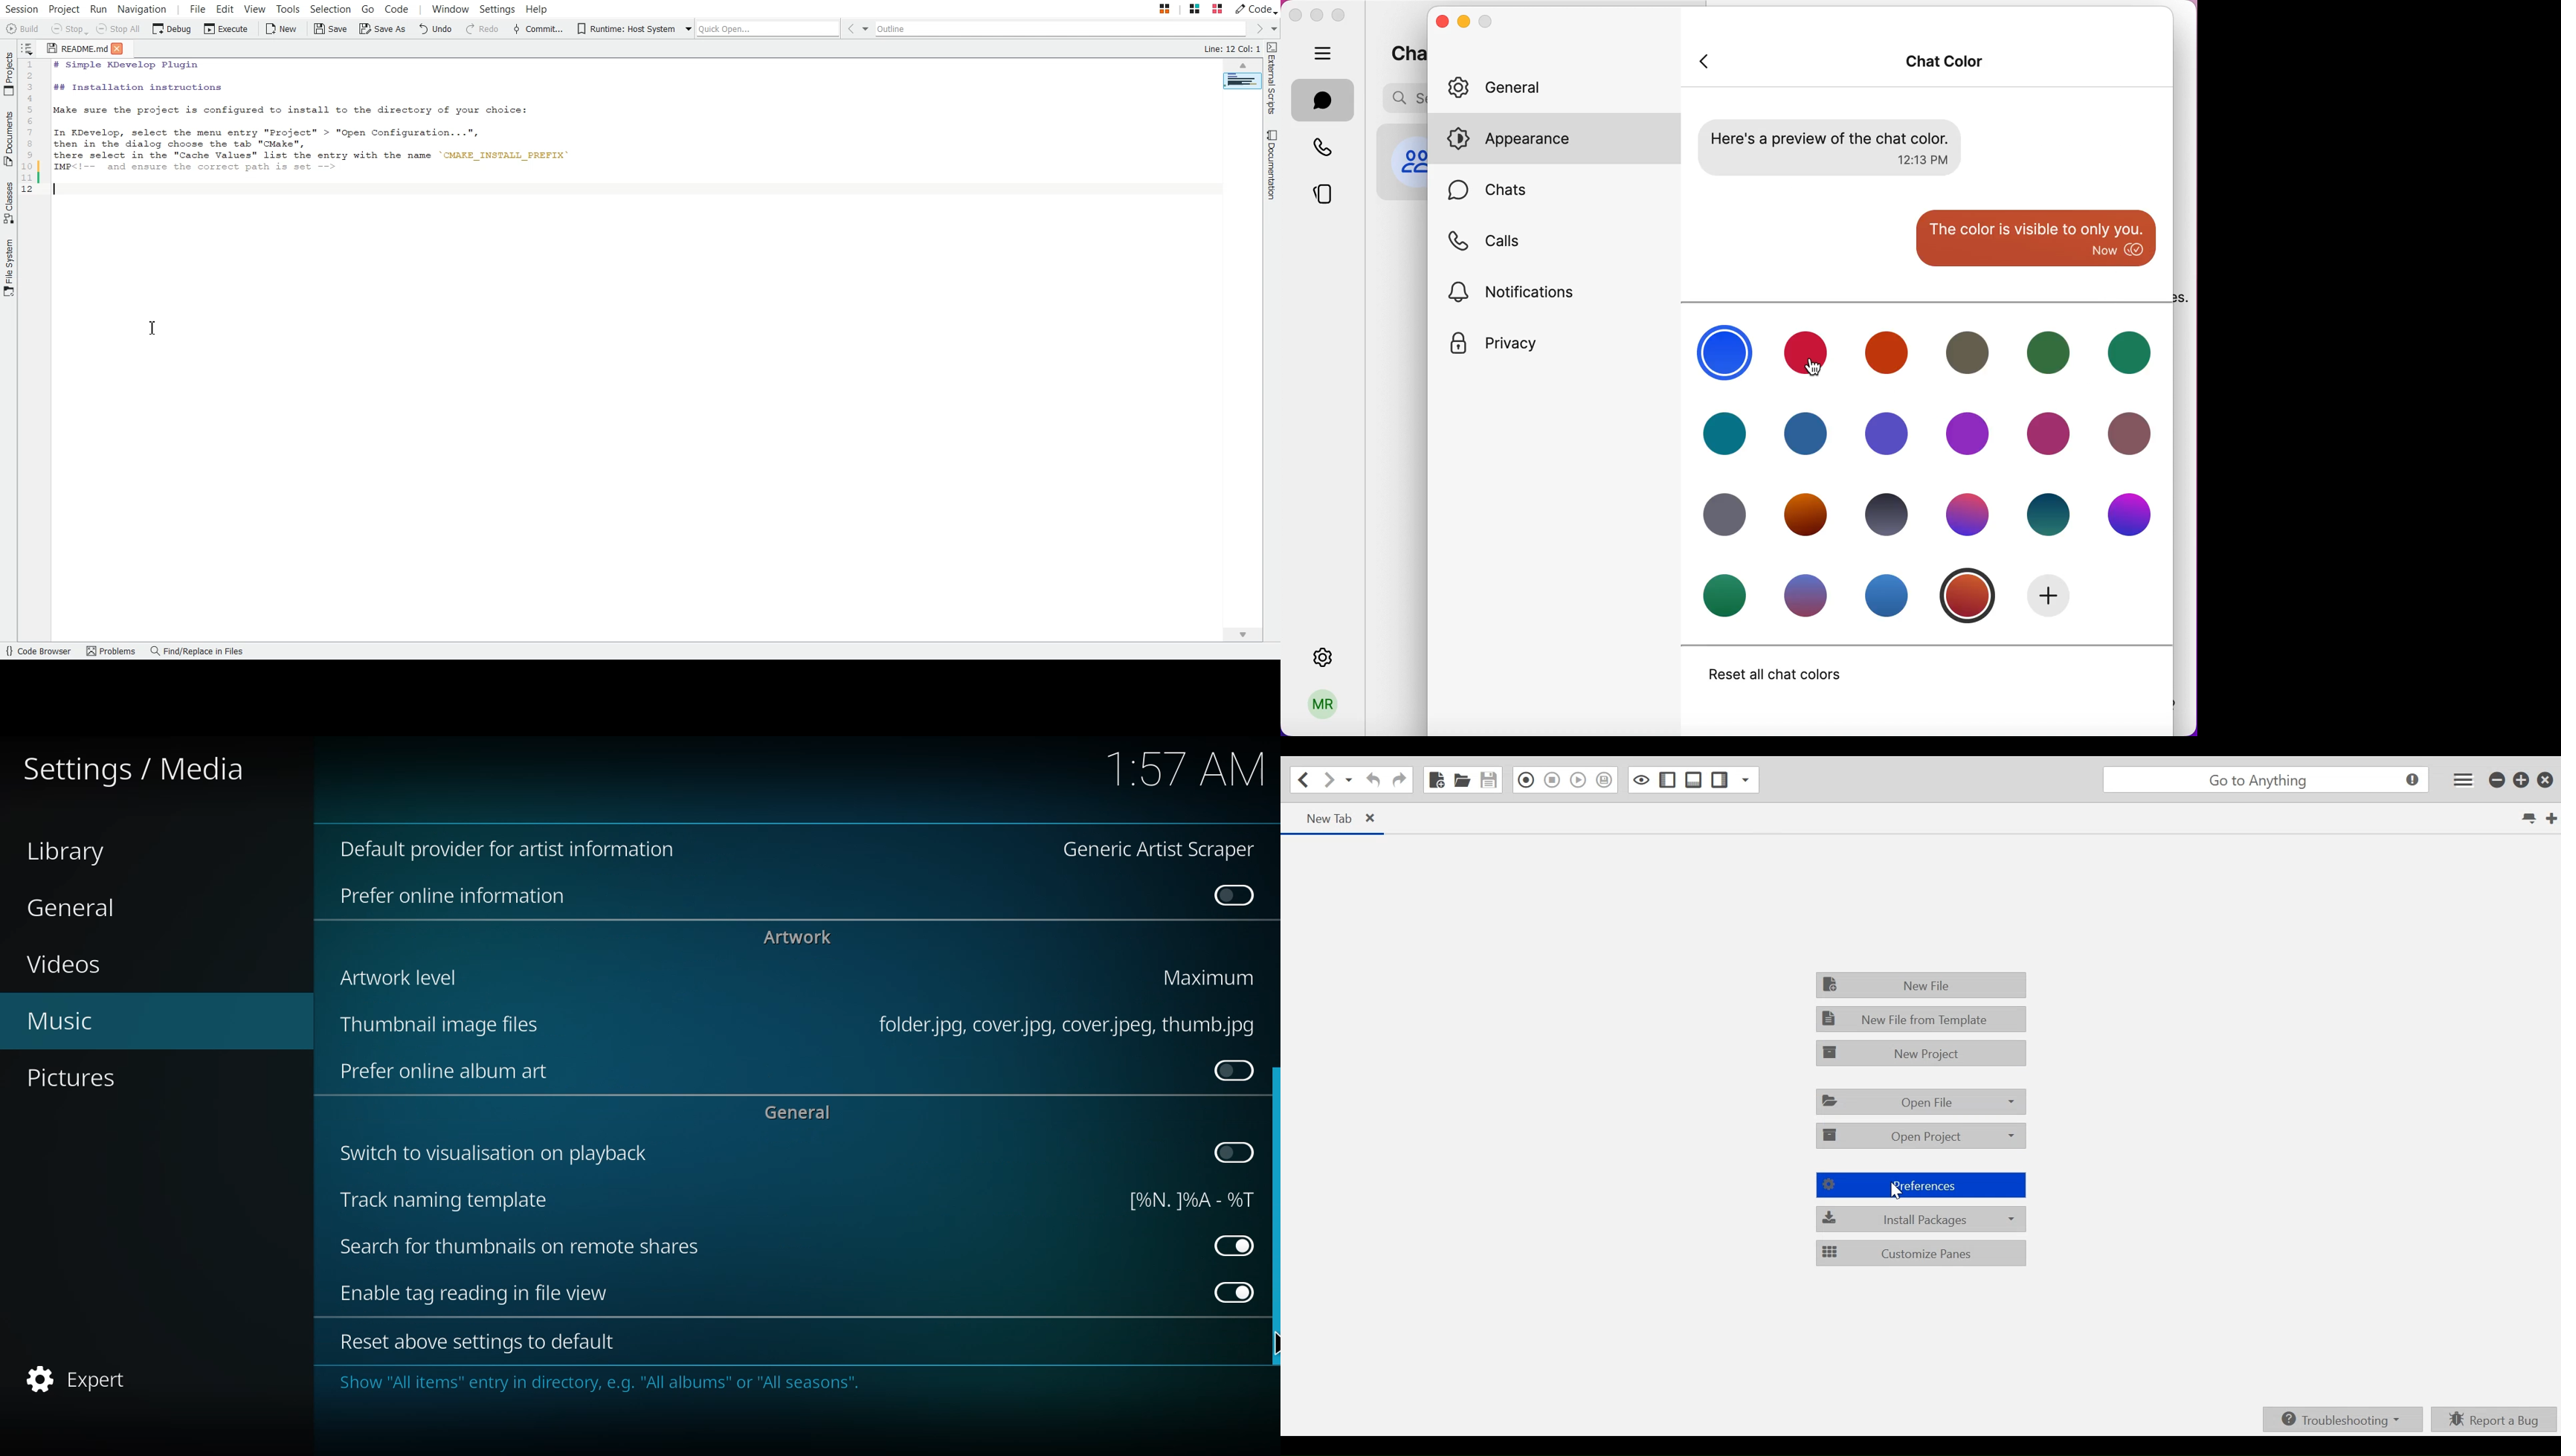 Image resolution: width=2576 pixels, height=1456 pixels. I want to click on Show/Hide Bottom Pane, so click(1692, 780).